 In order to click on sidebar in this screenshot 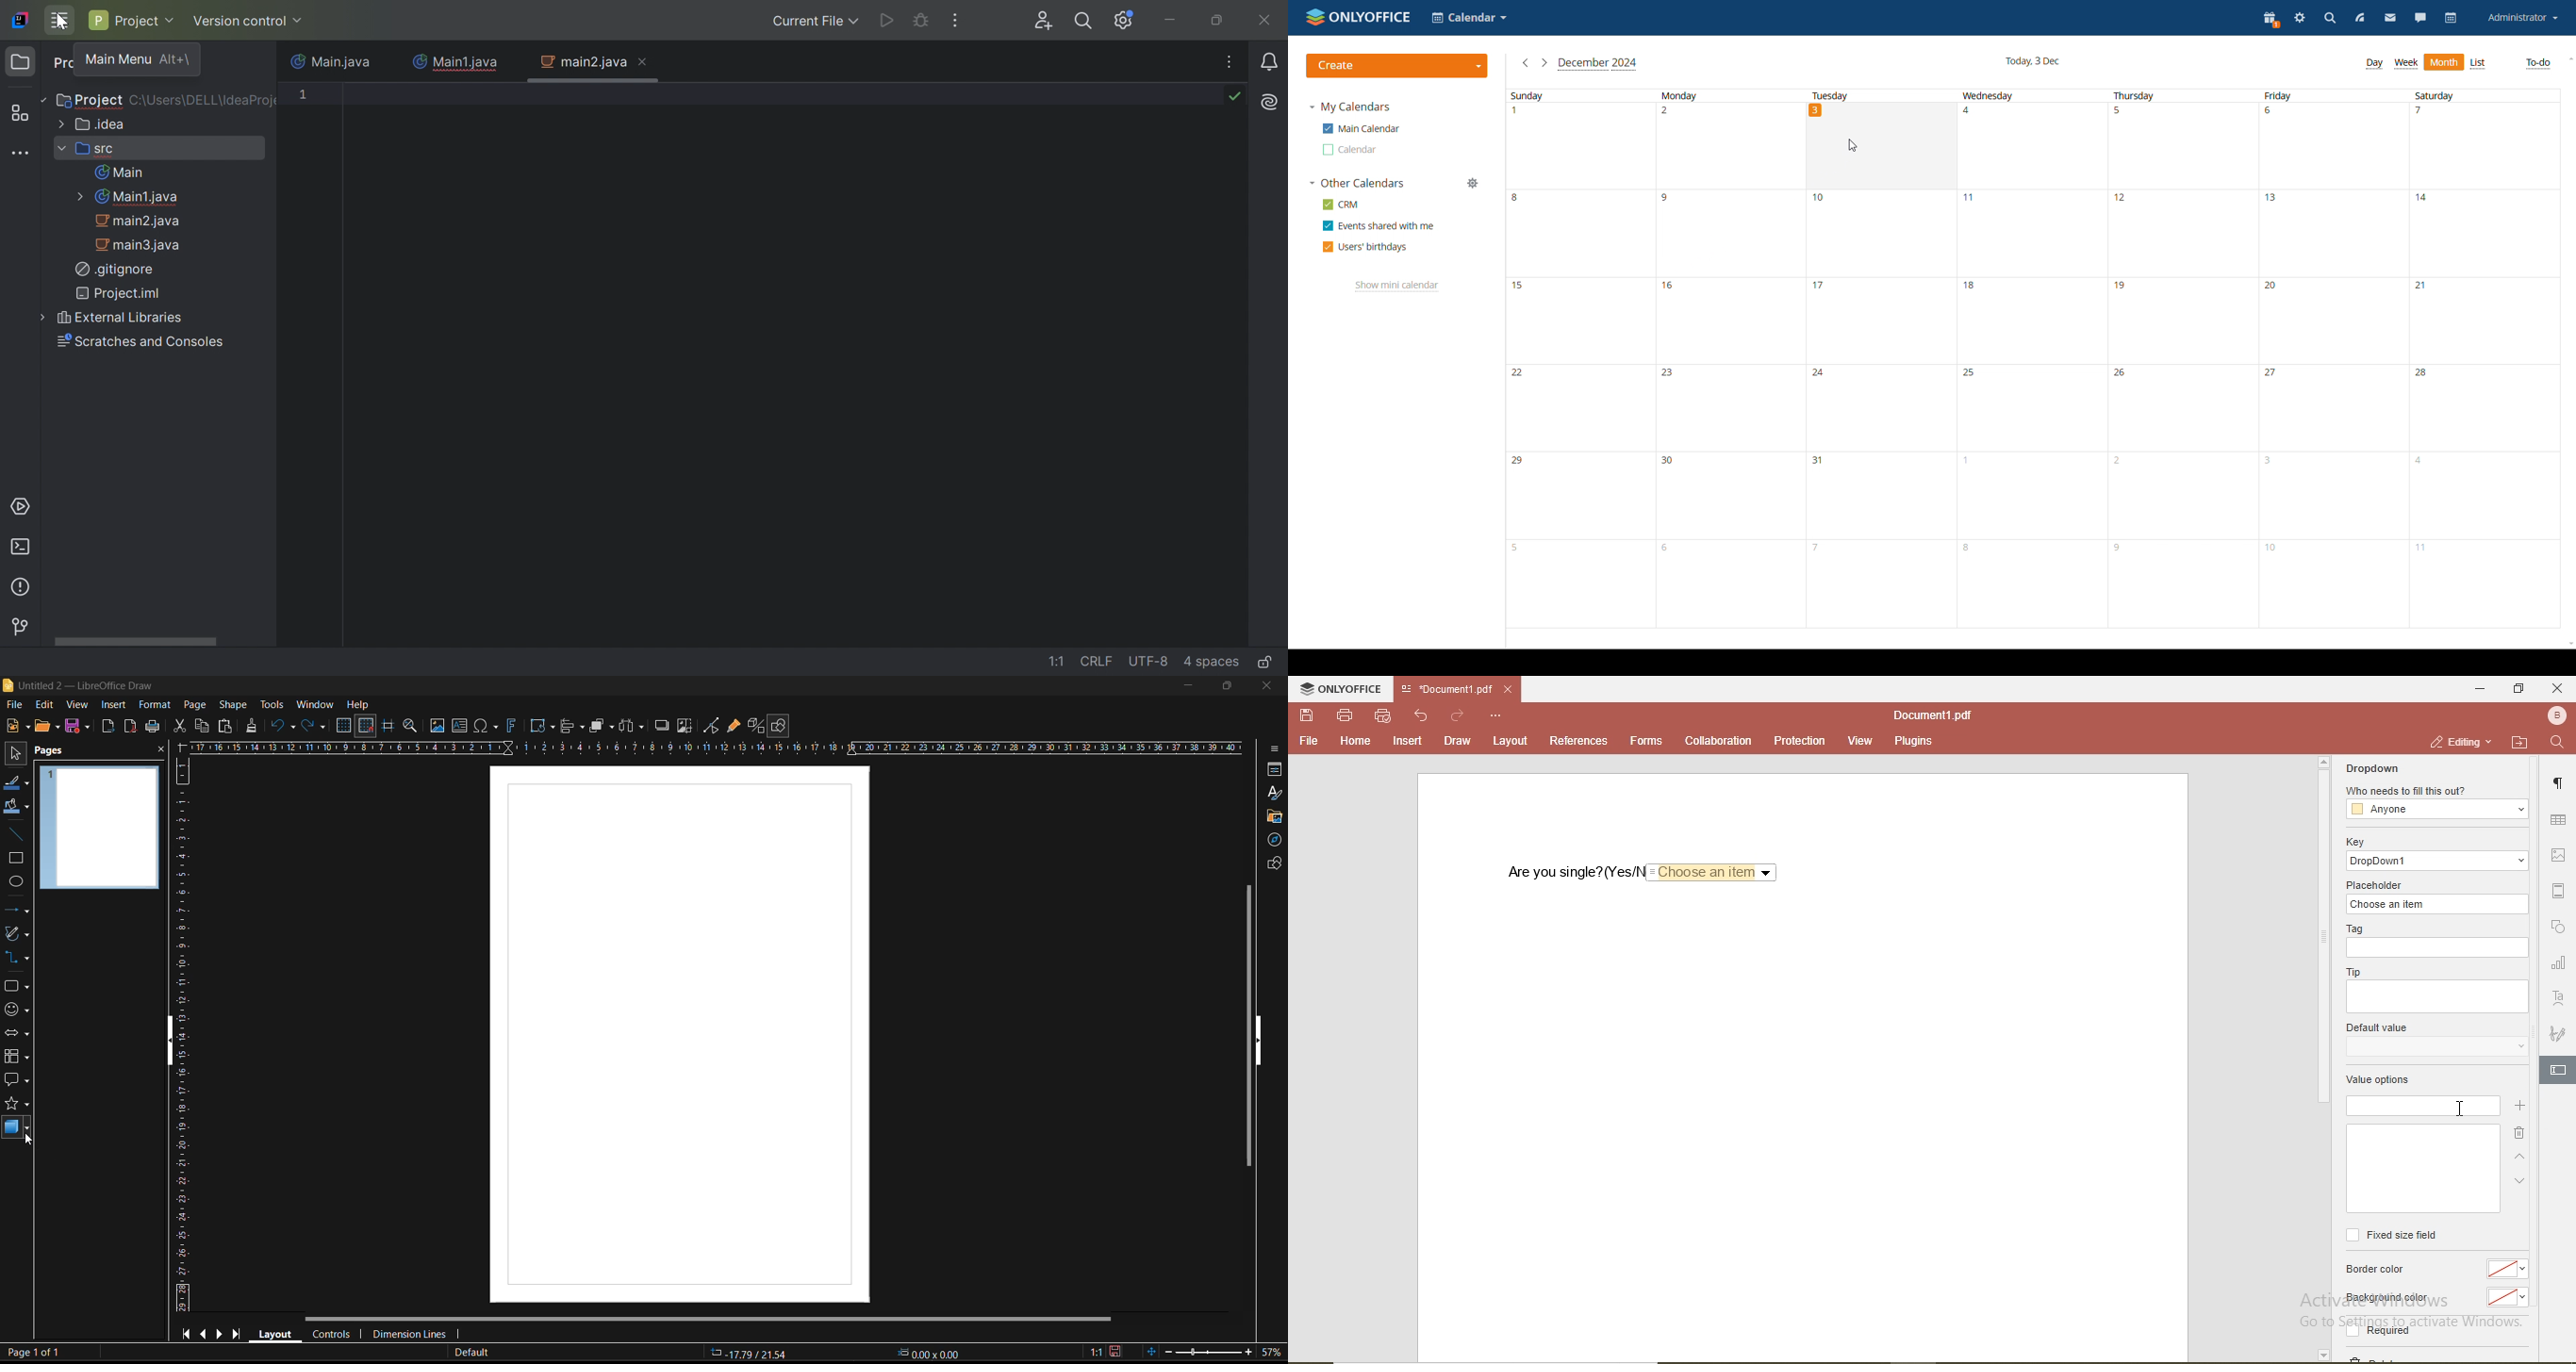, I will do `click(1273, 747)`.